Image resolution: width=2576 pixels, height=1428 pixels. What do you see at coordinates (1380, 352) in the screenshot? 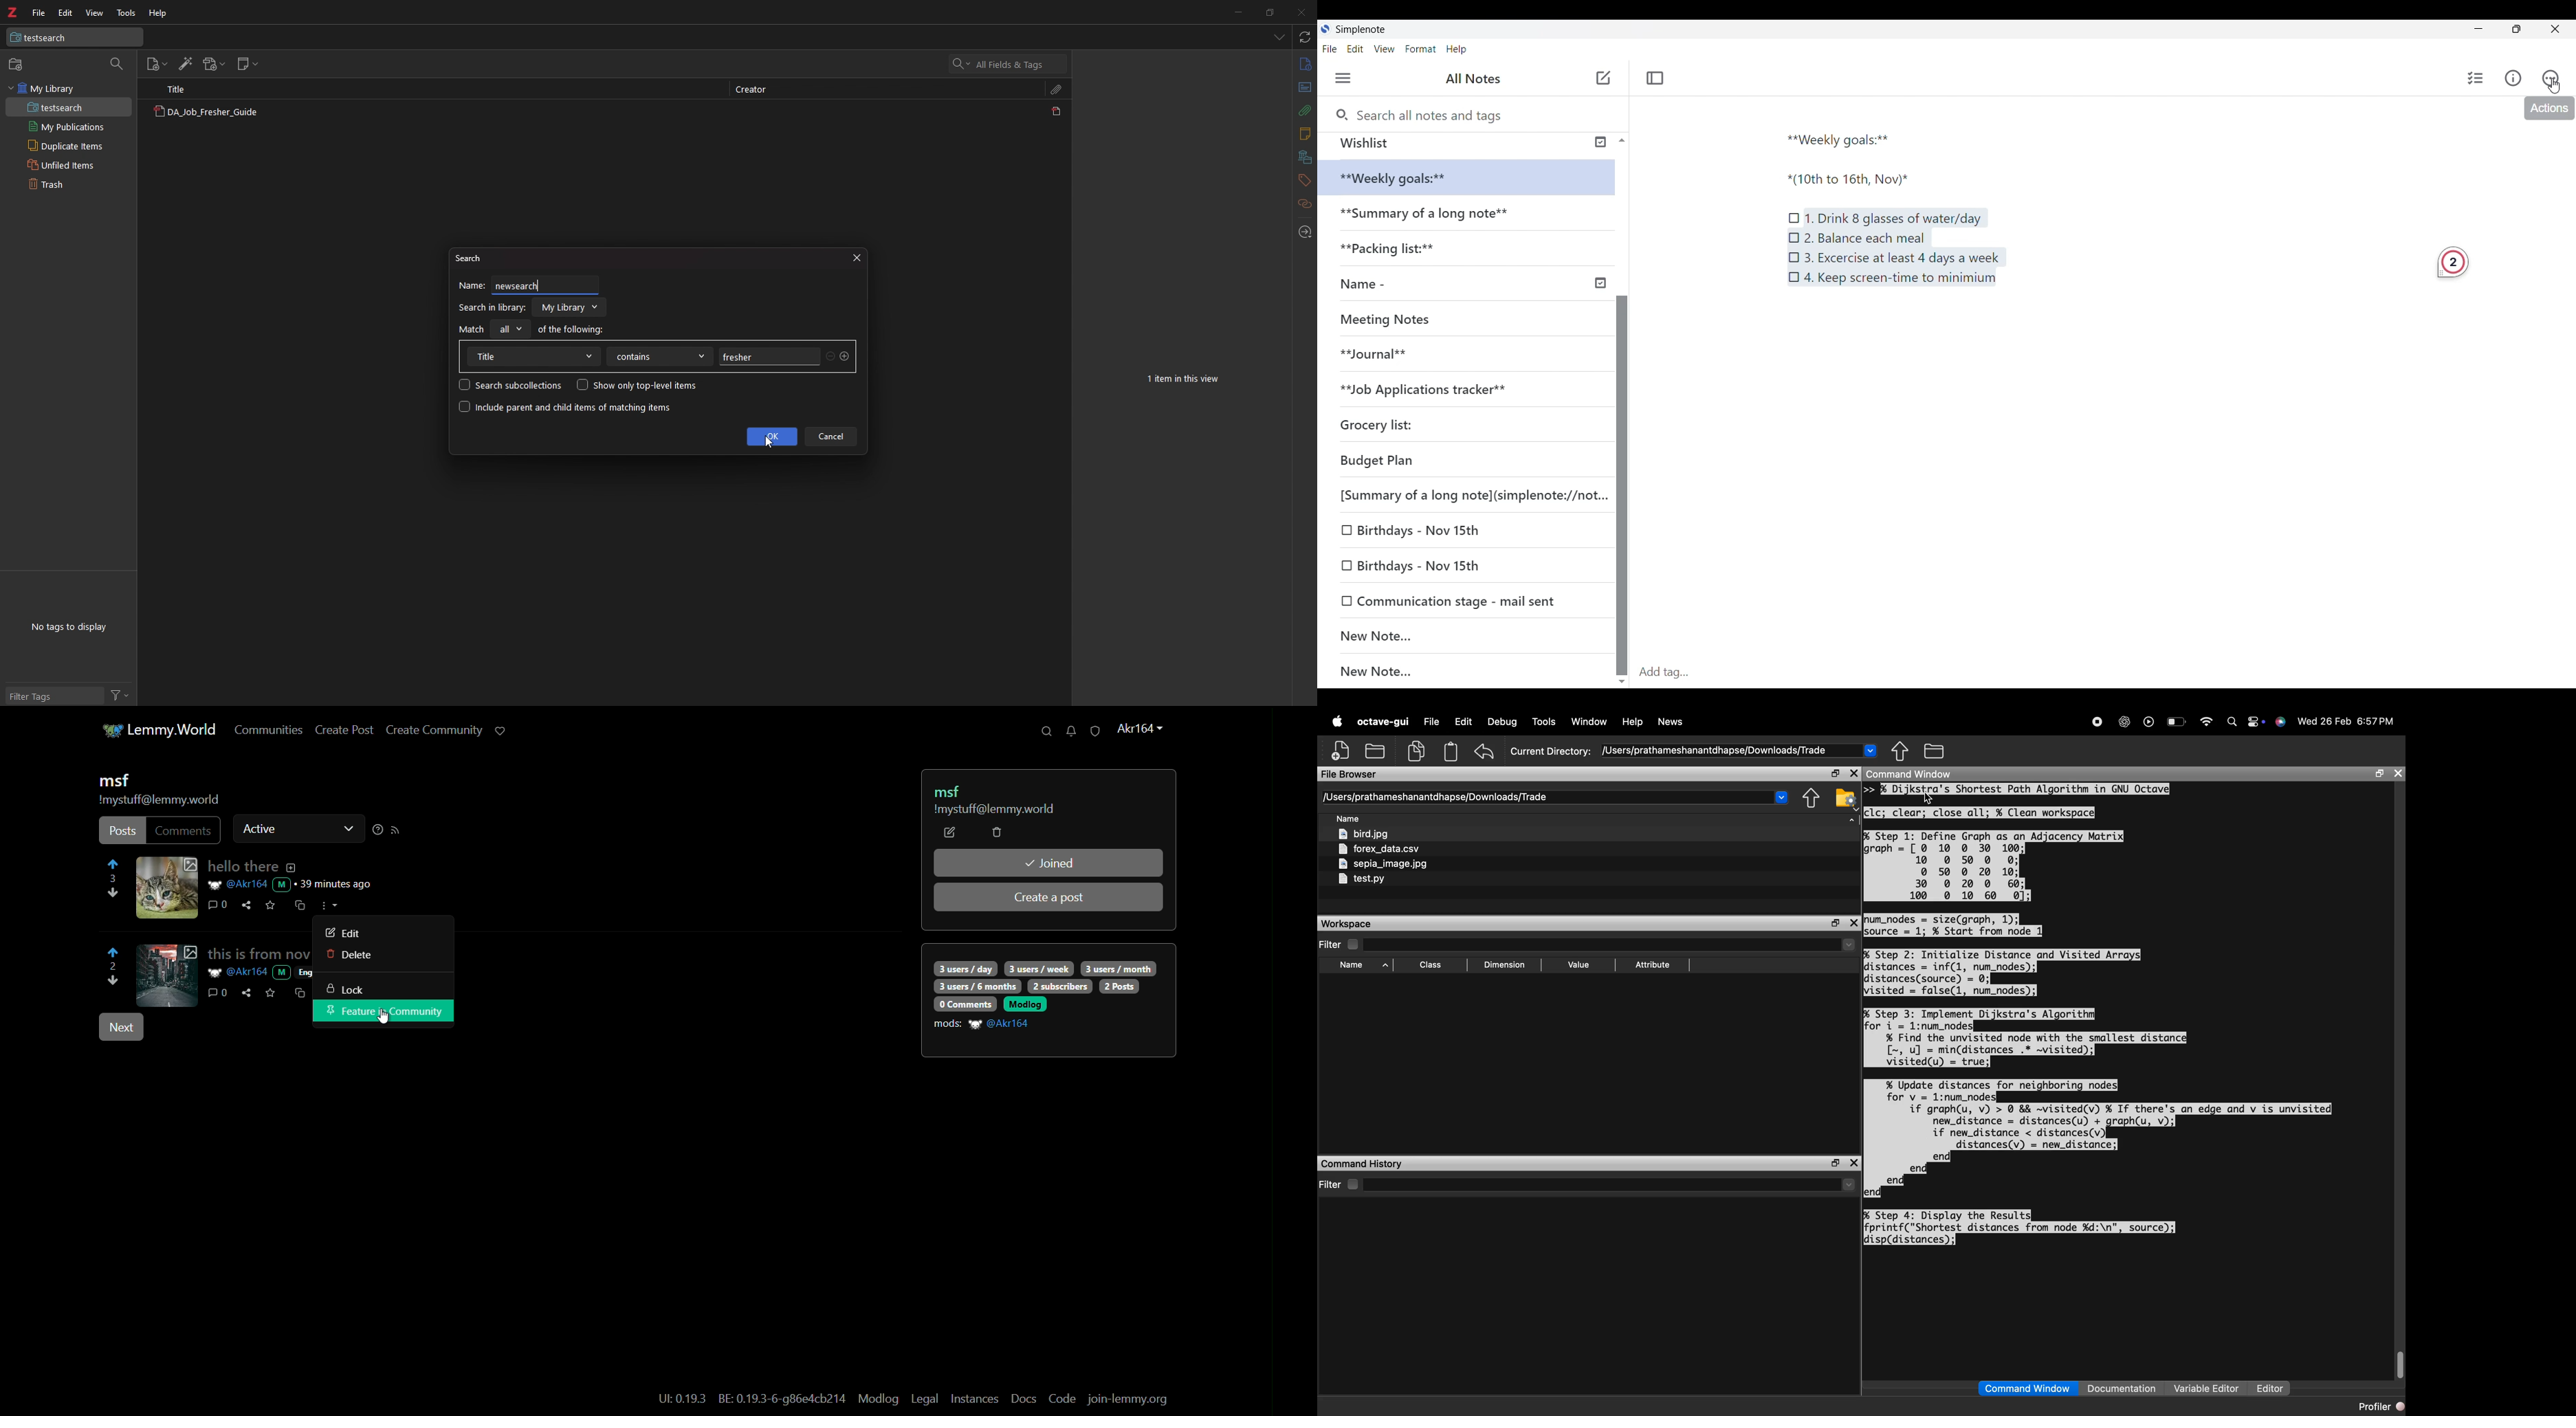
I see `**Journal**` at bounding box center [1380, 352].